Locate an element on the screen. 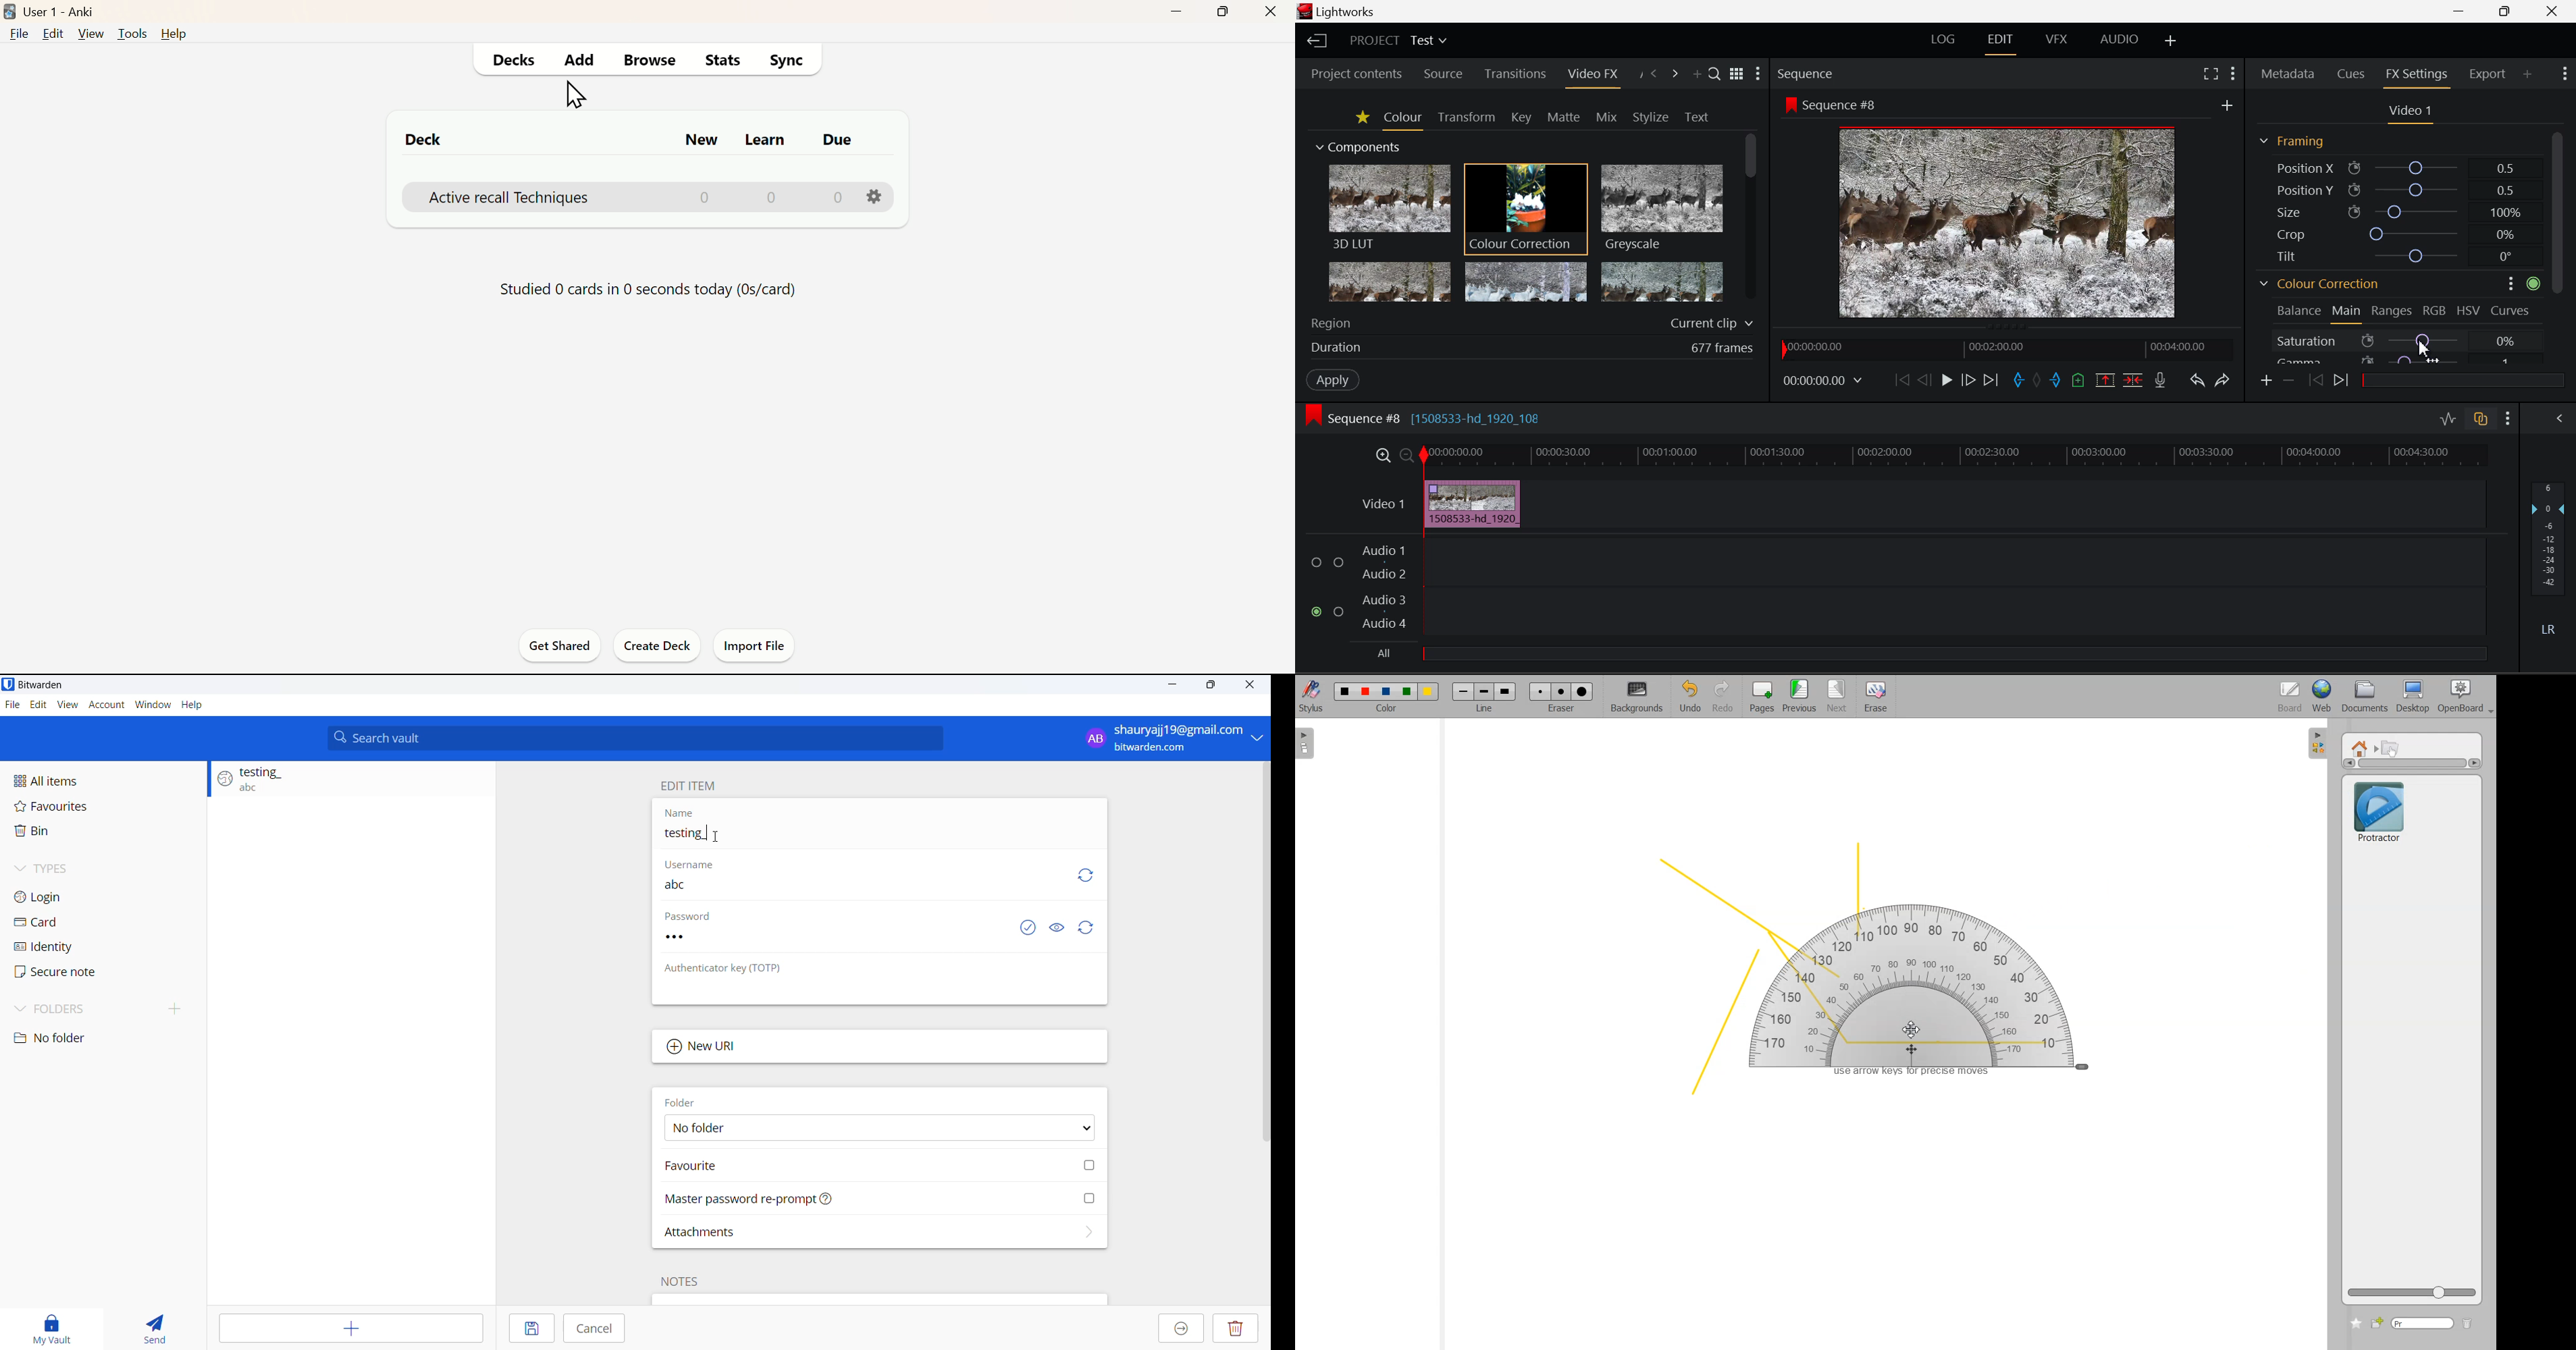  Audio Input Checkbox is located at coordinates (1338, 611).